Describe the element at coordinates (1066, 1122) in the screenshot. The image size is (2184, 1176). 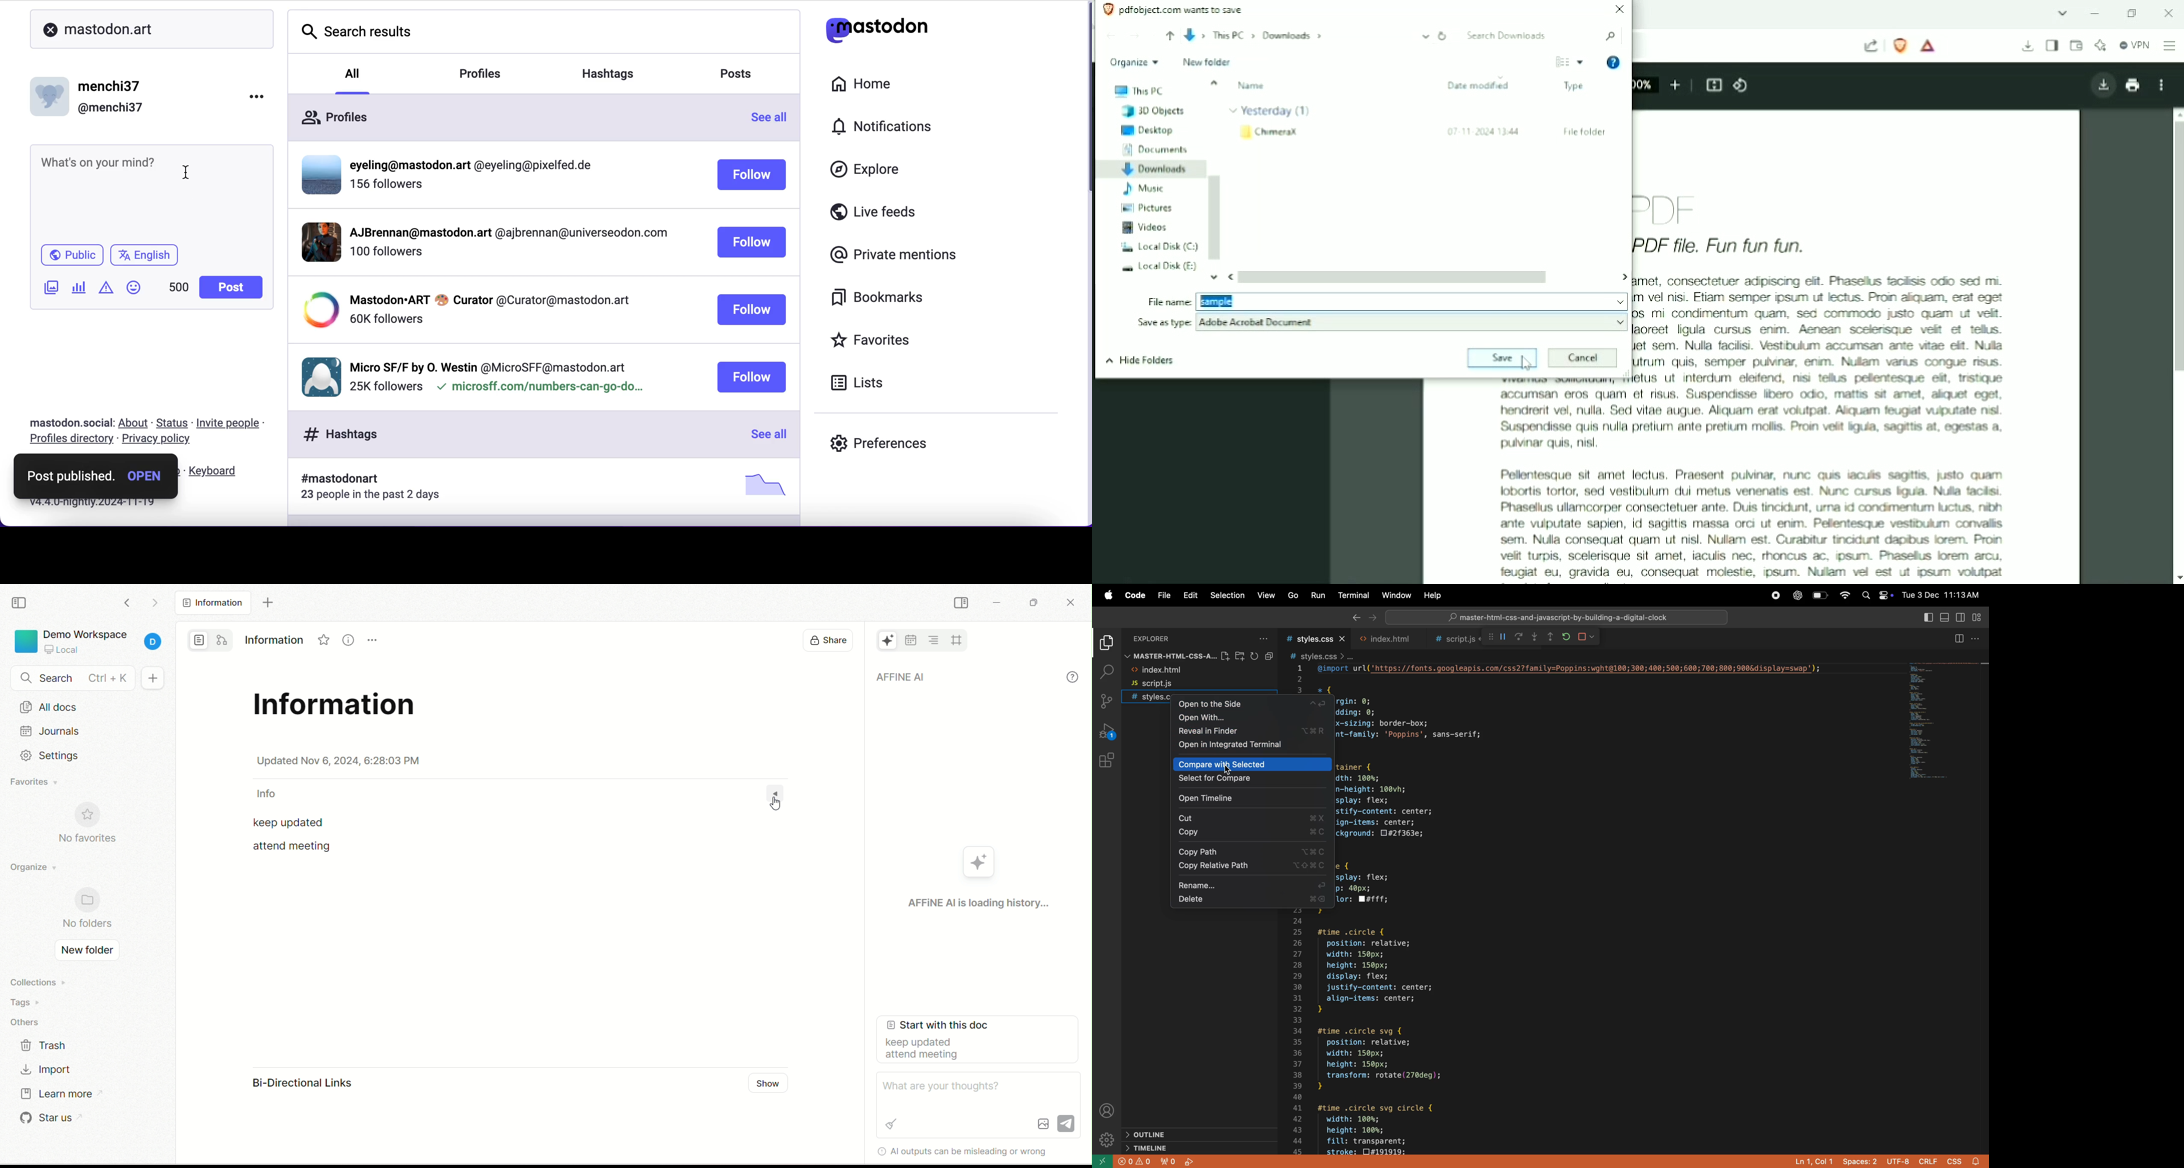
I see `Send icon` at that location.